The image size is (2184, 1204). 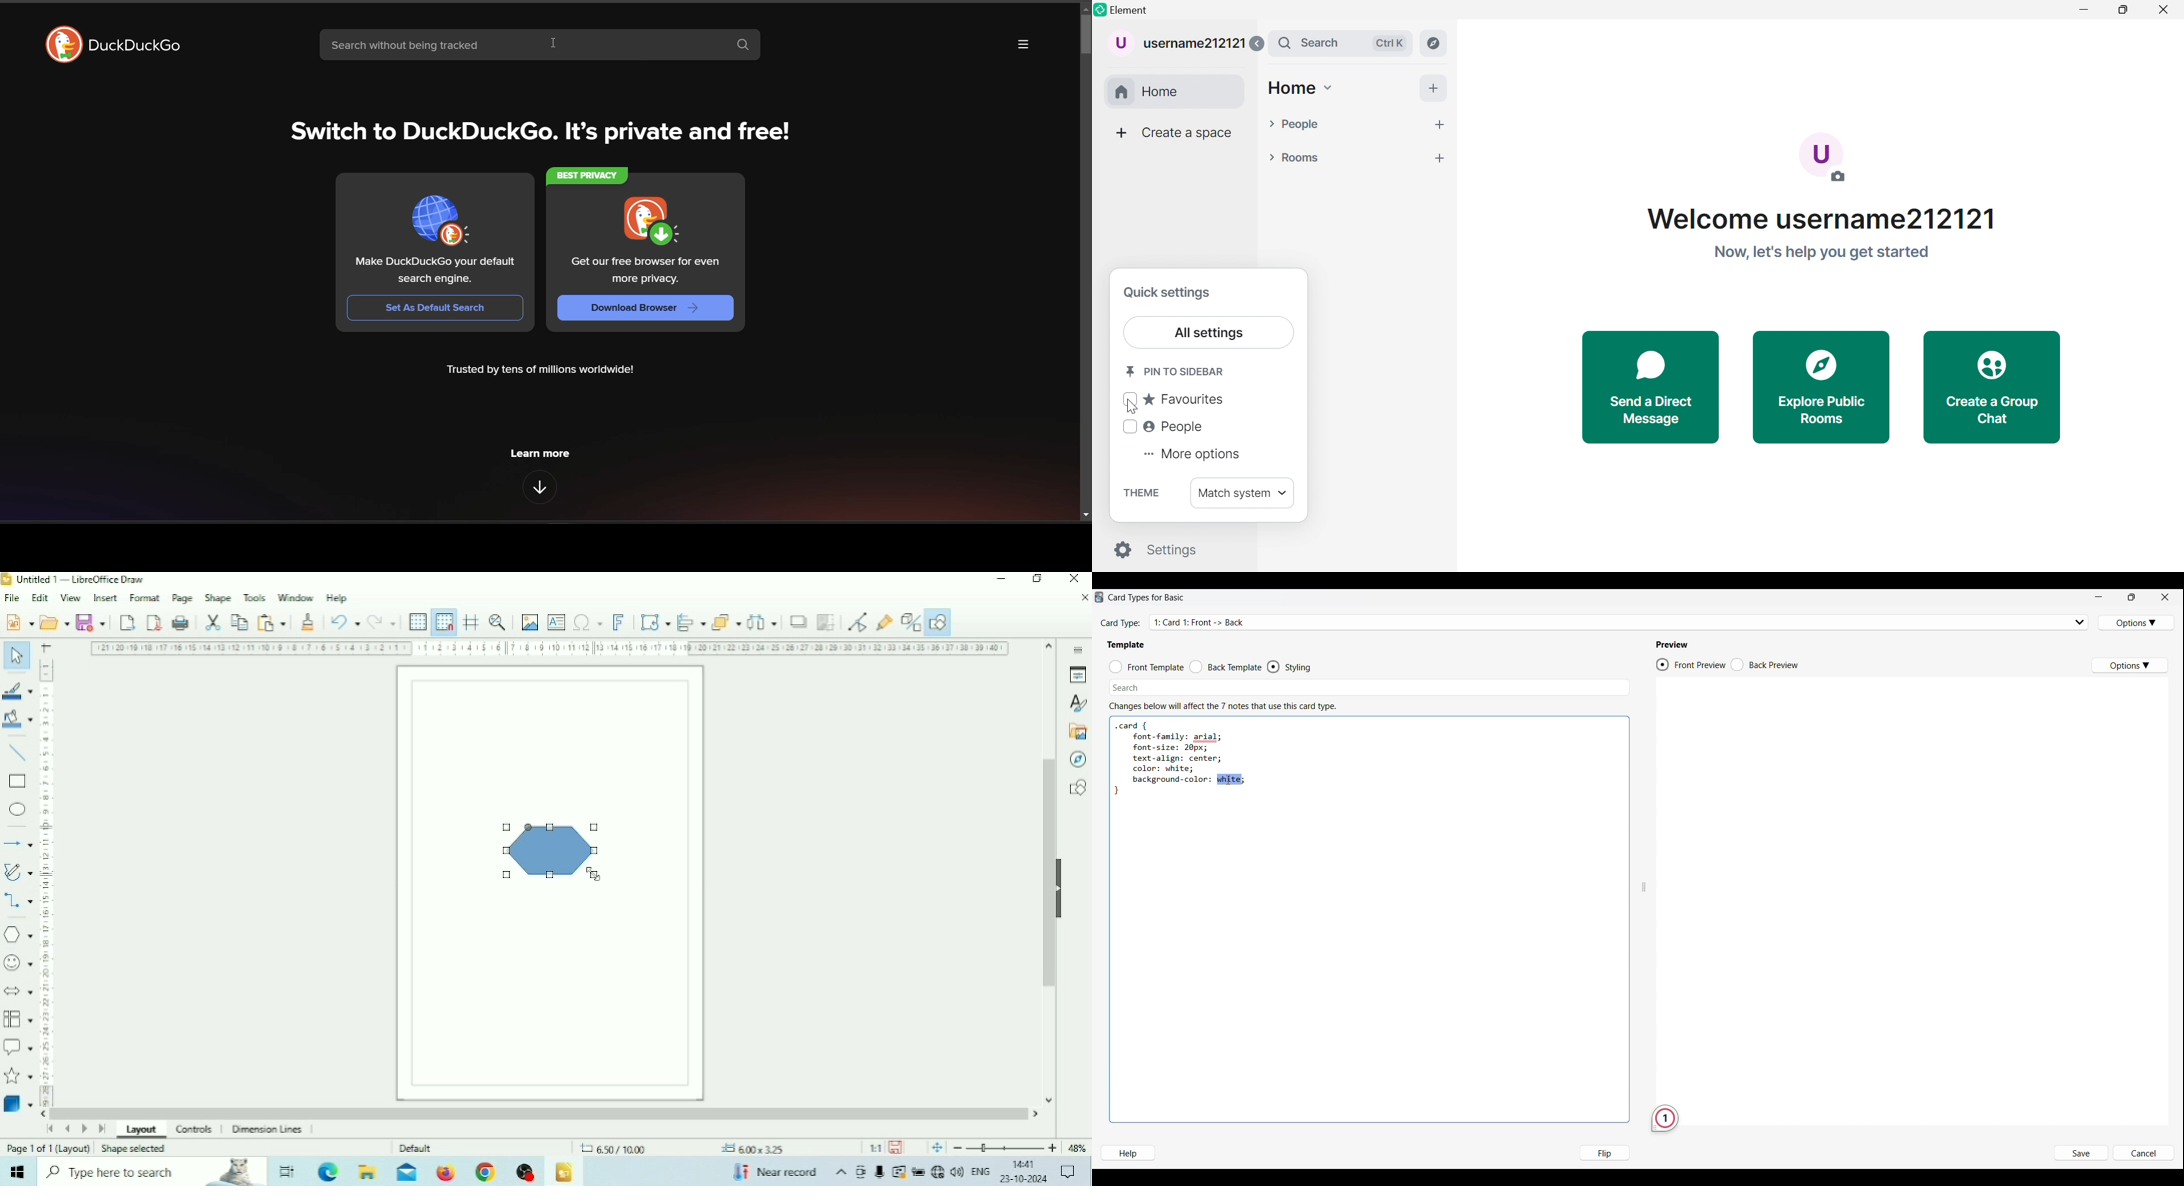 I want to click on Cancel, so click(x=2144, y=1154).